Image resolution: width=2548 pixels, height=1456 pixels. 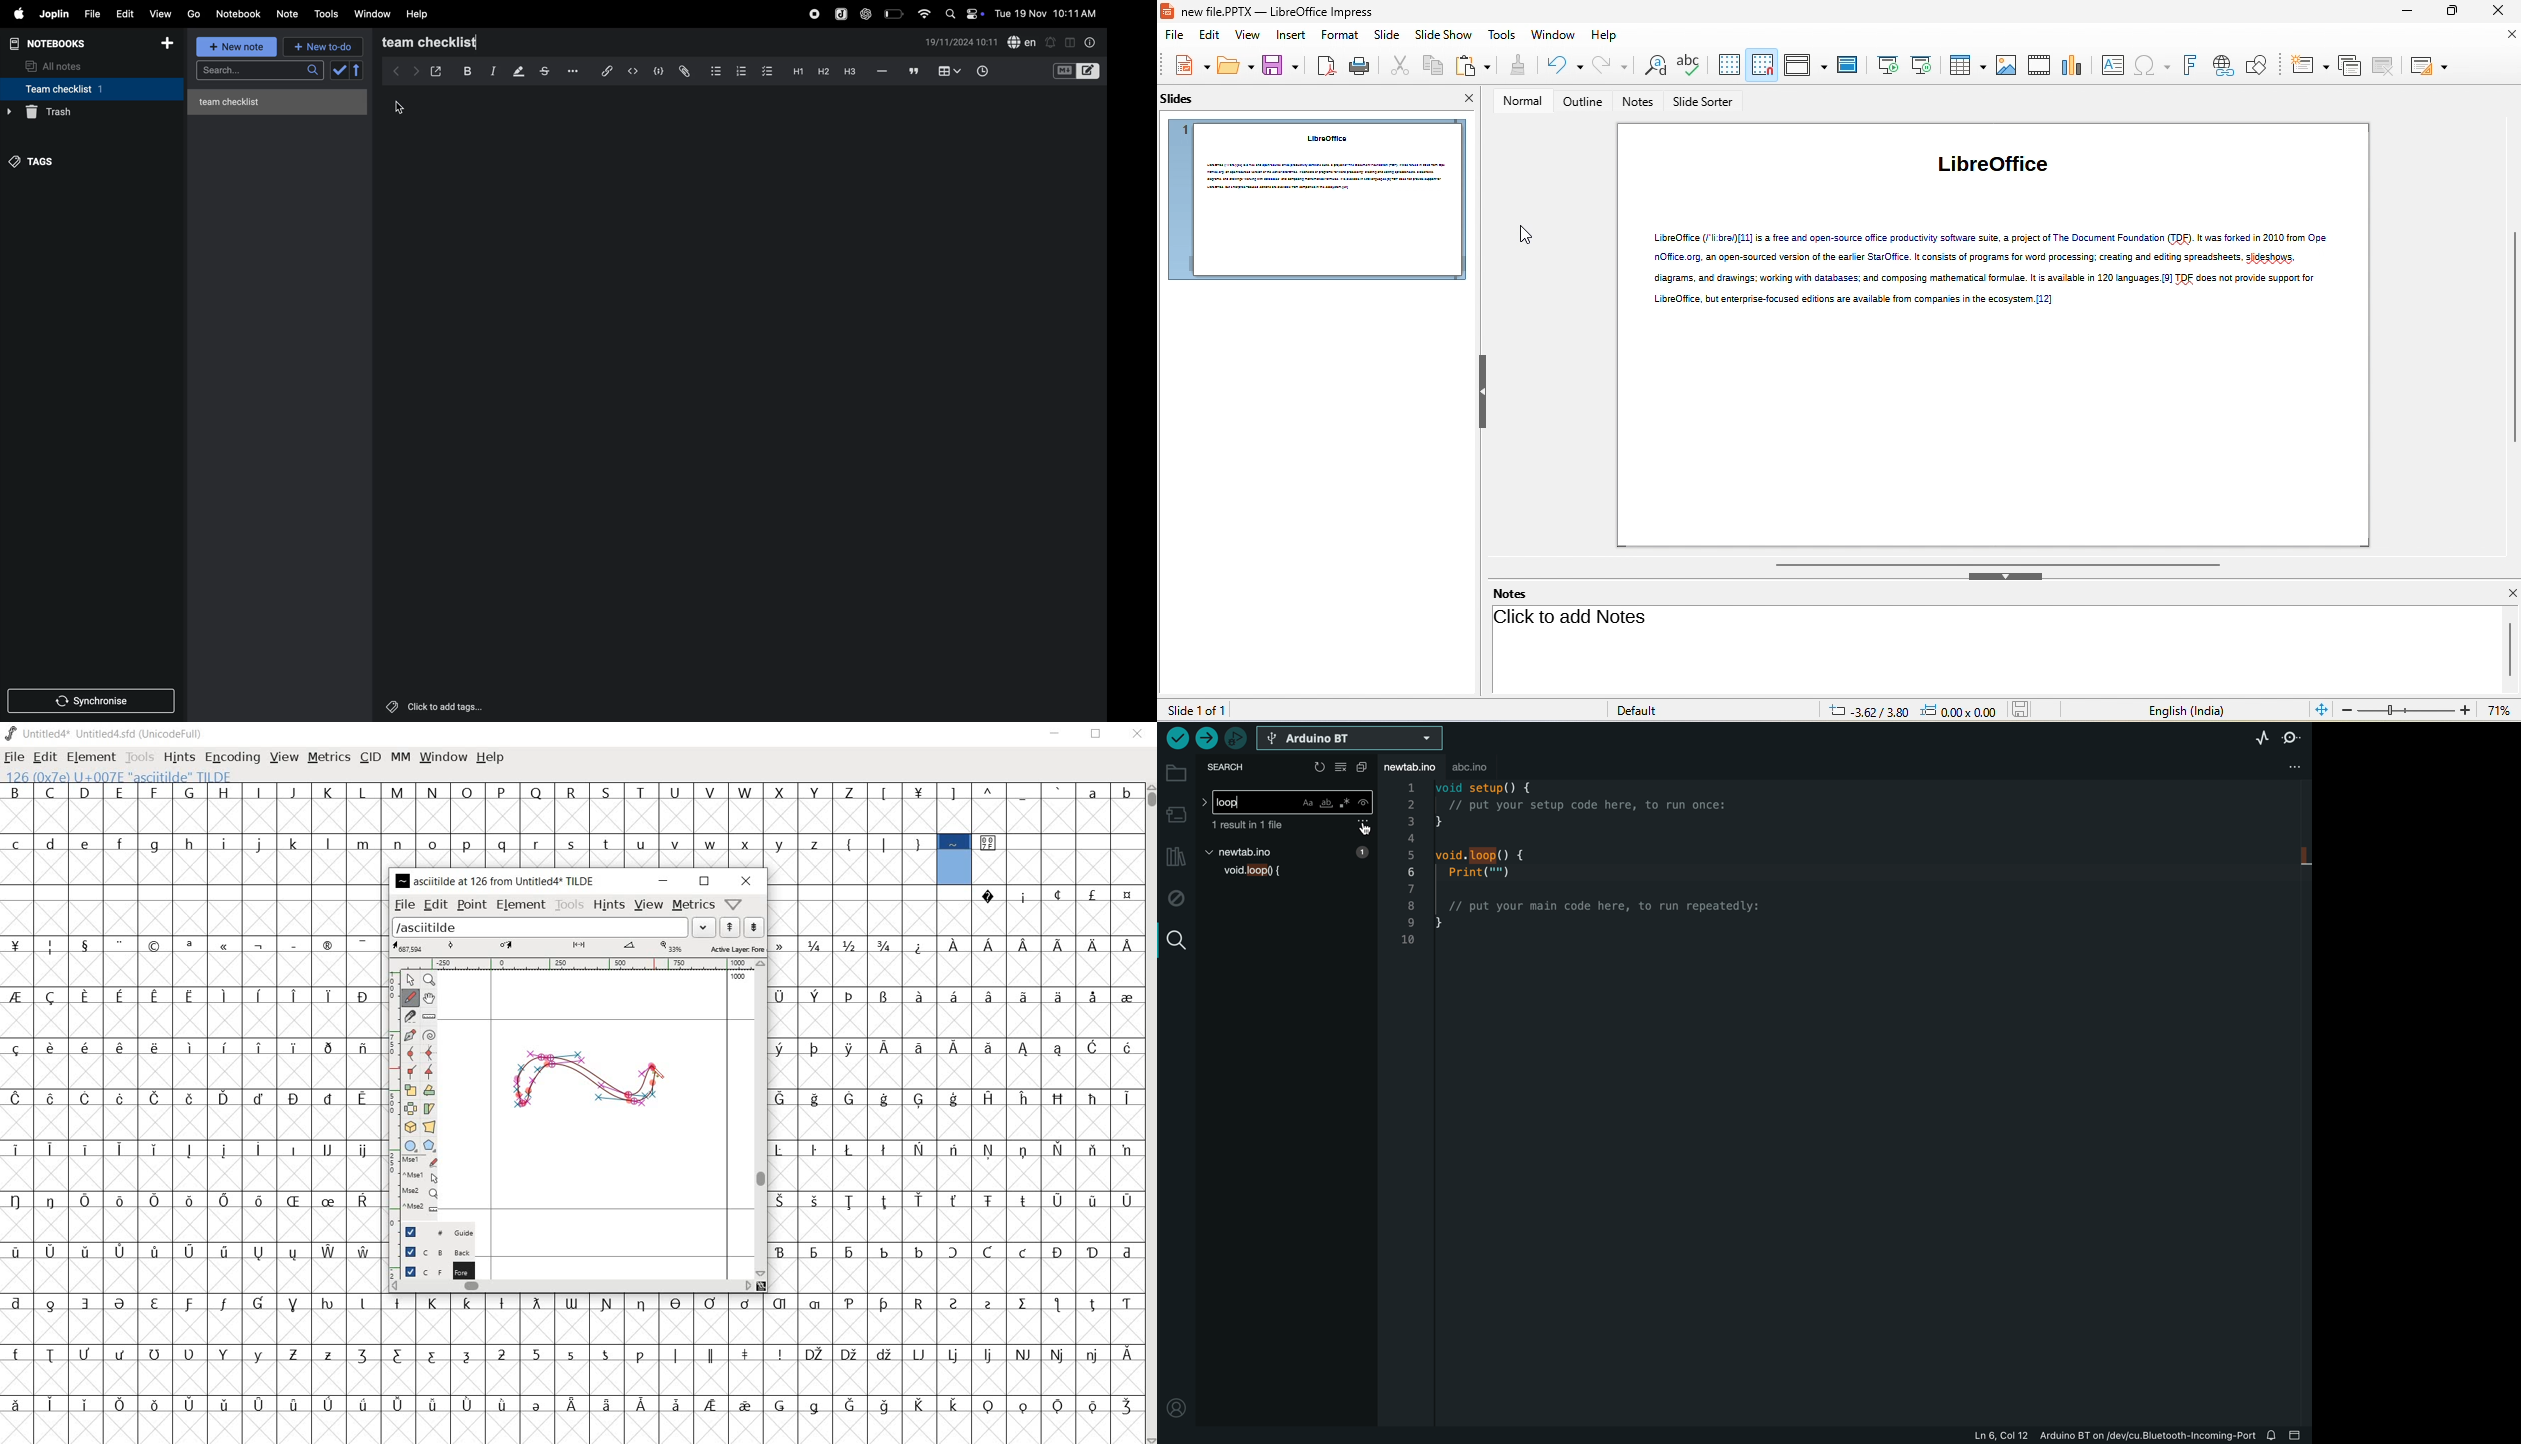 What do you see at coordinates (431, 1127) in the screenshot?
I see `perform a perspective transformation on the selection` at bounding box center [431, 1127].